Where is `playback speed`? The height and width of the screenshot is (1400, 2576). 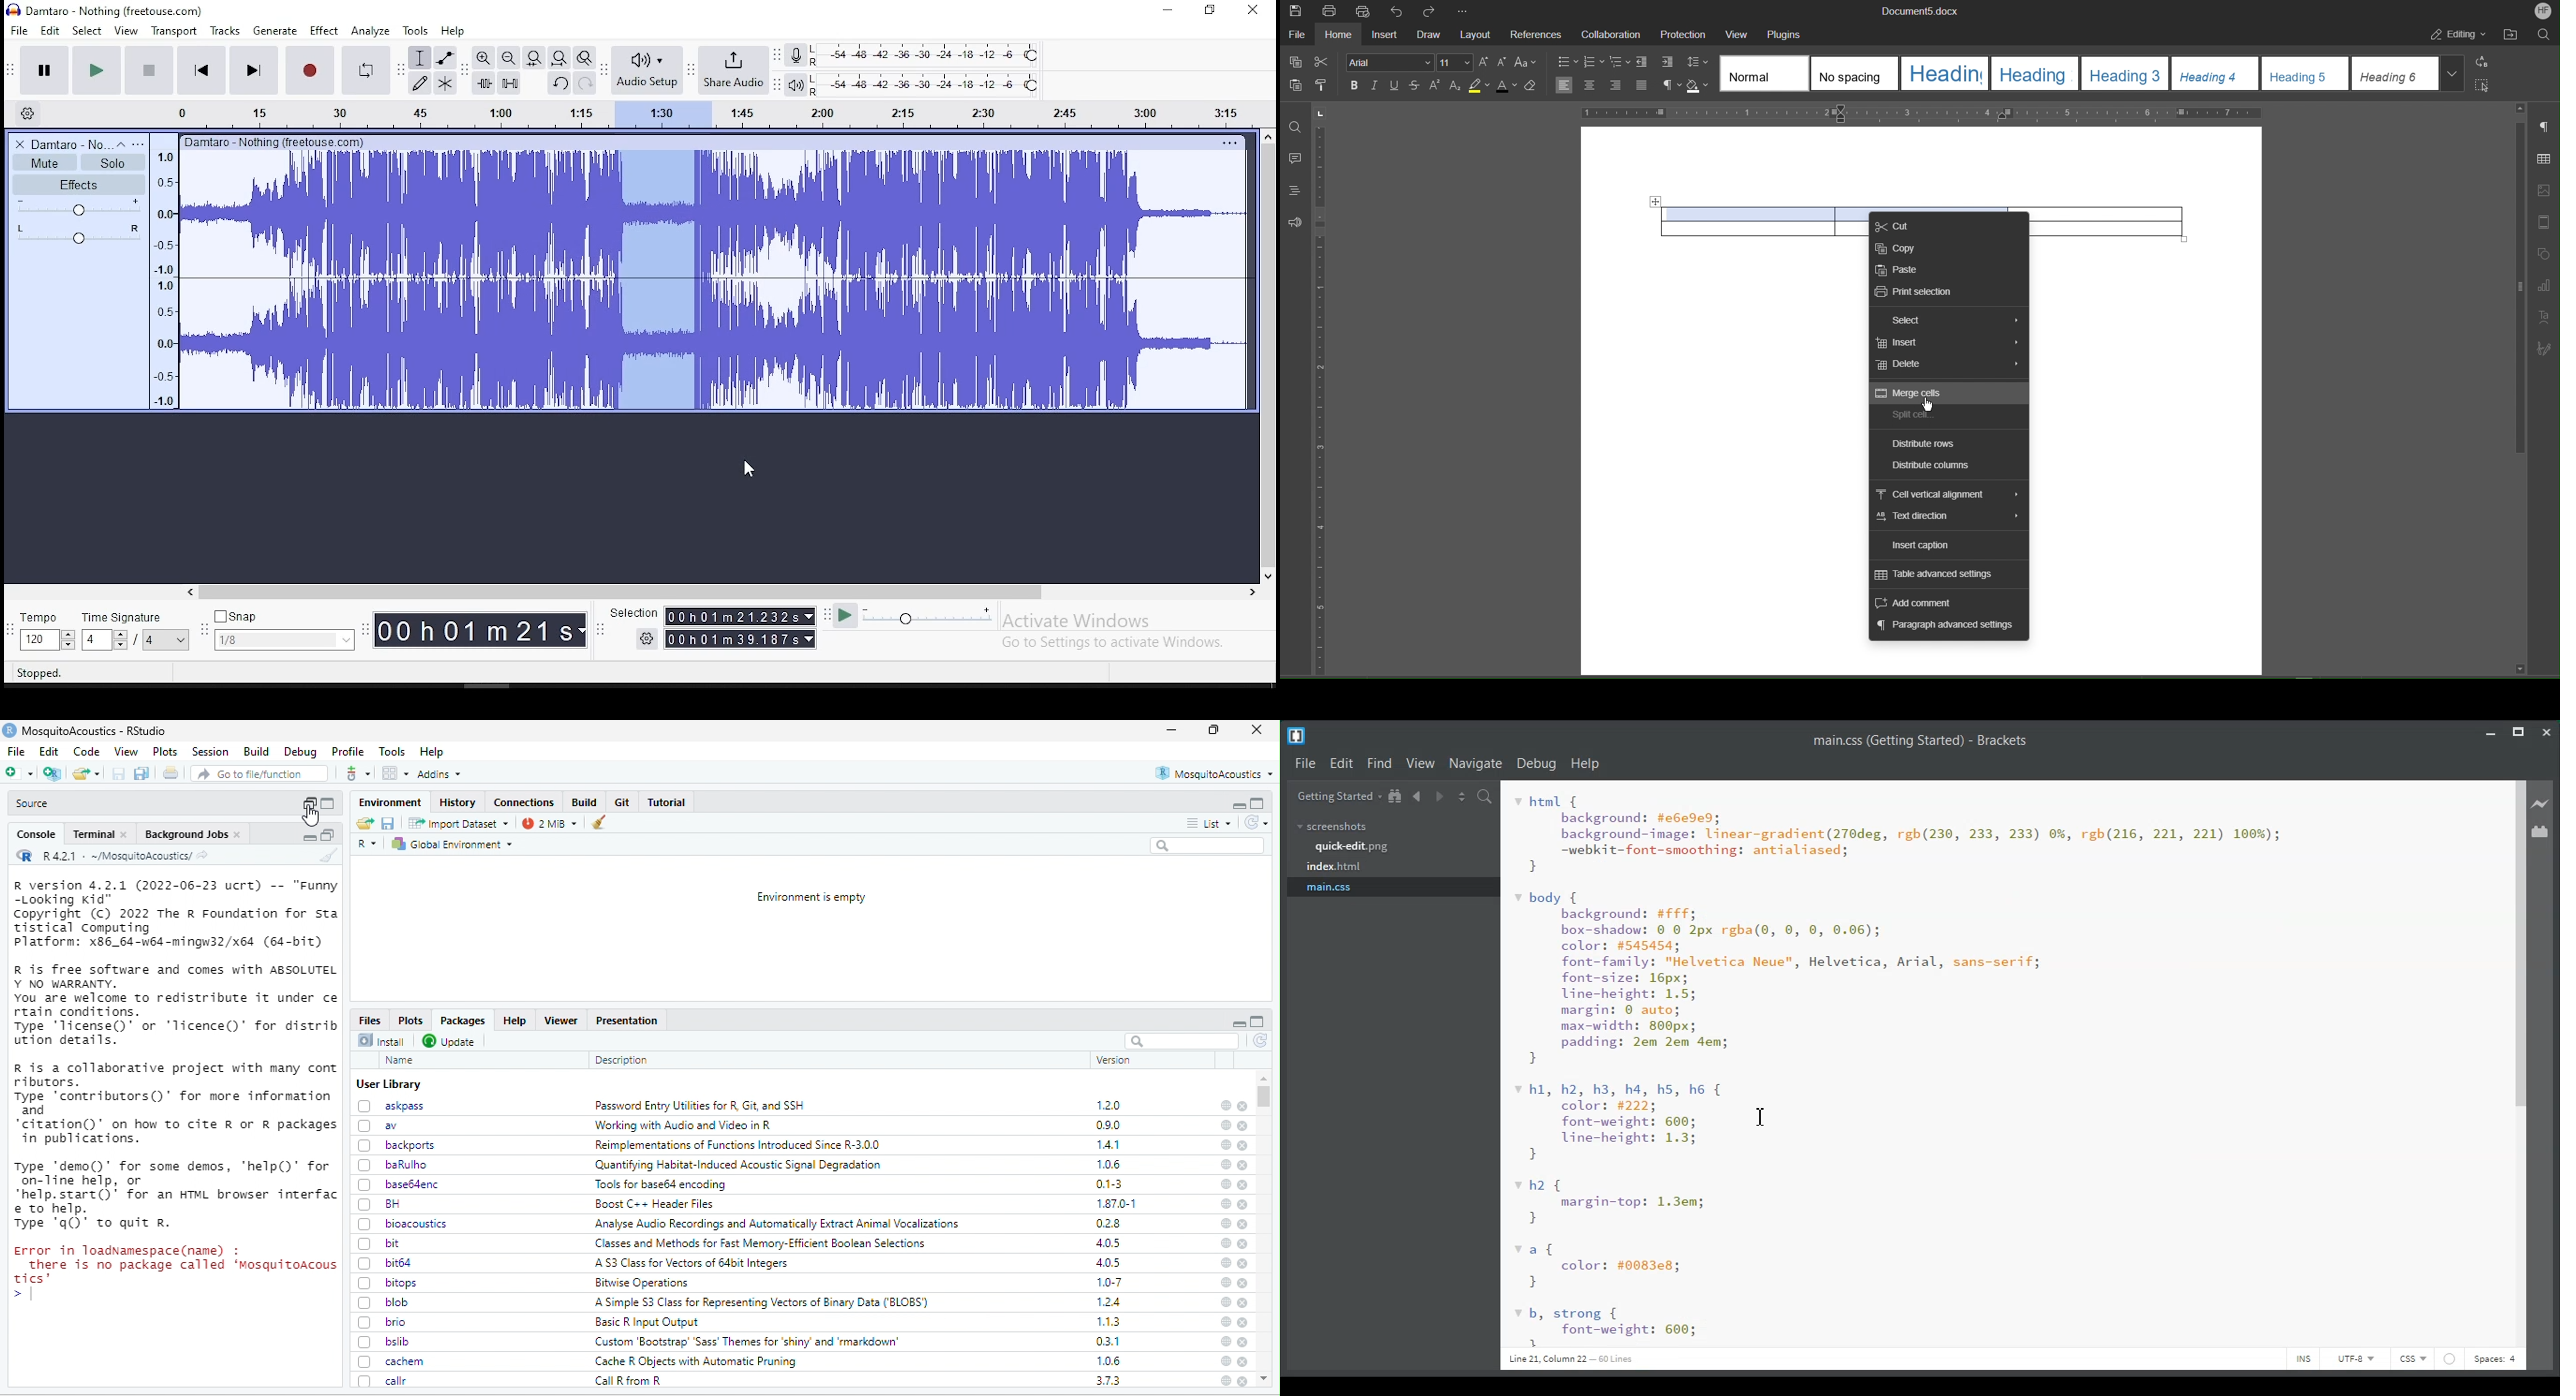 playback speed is located at coordinates (929, 615).